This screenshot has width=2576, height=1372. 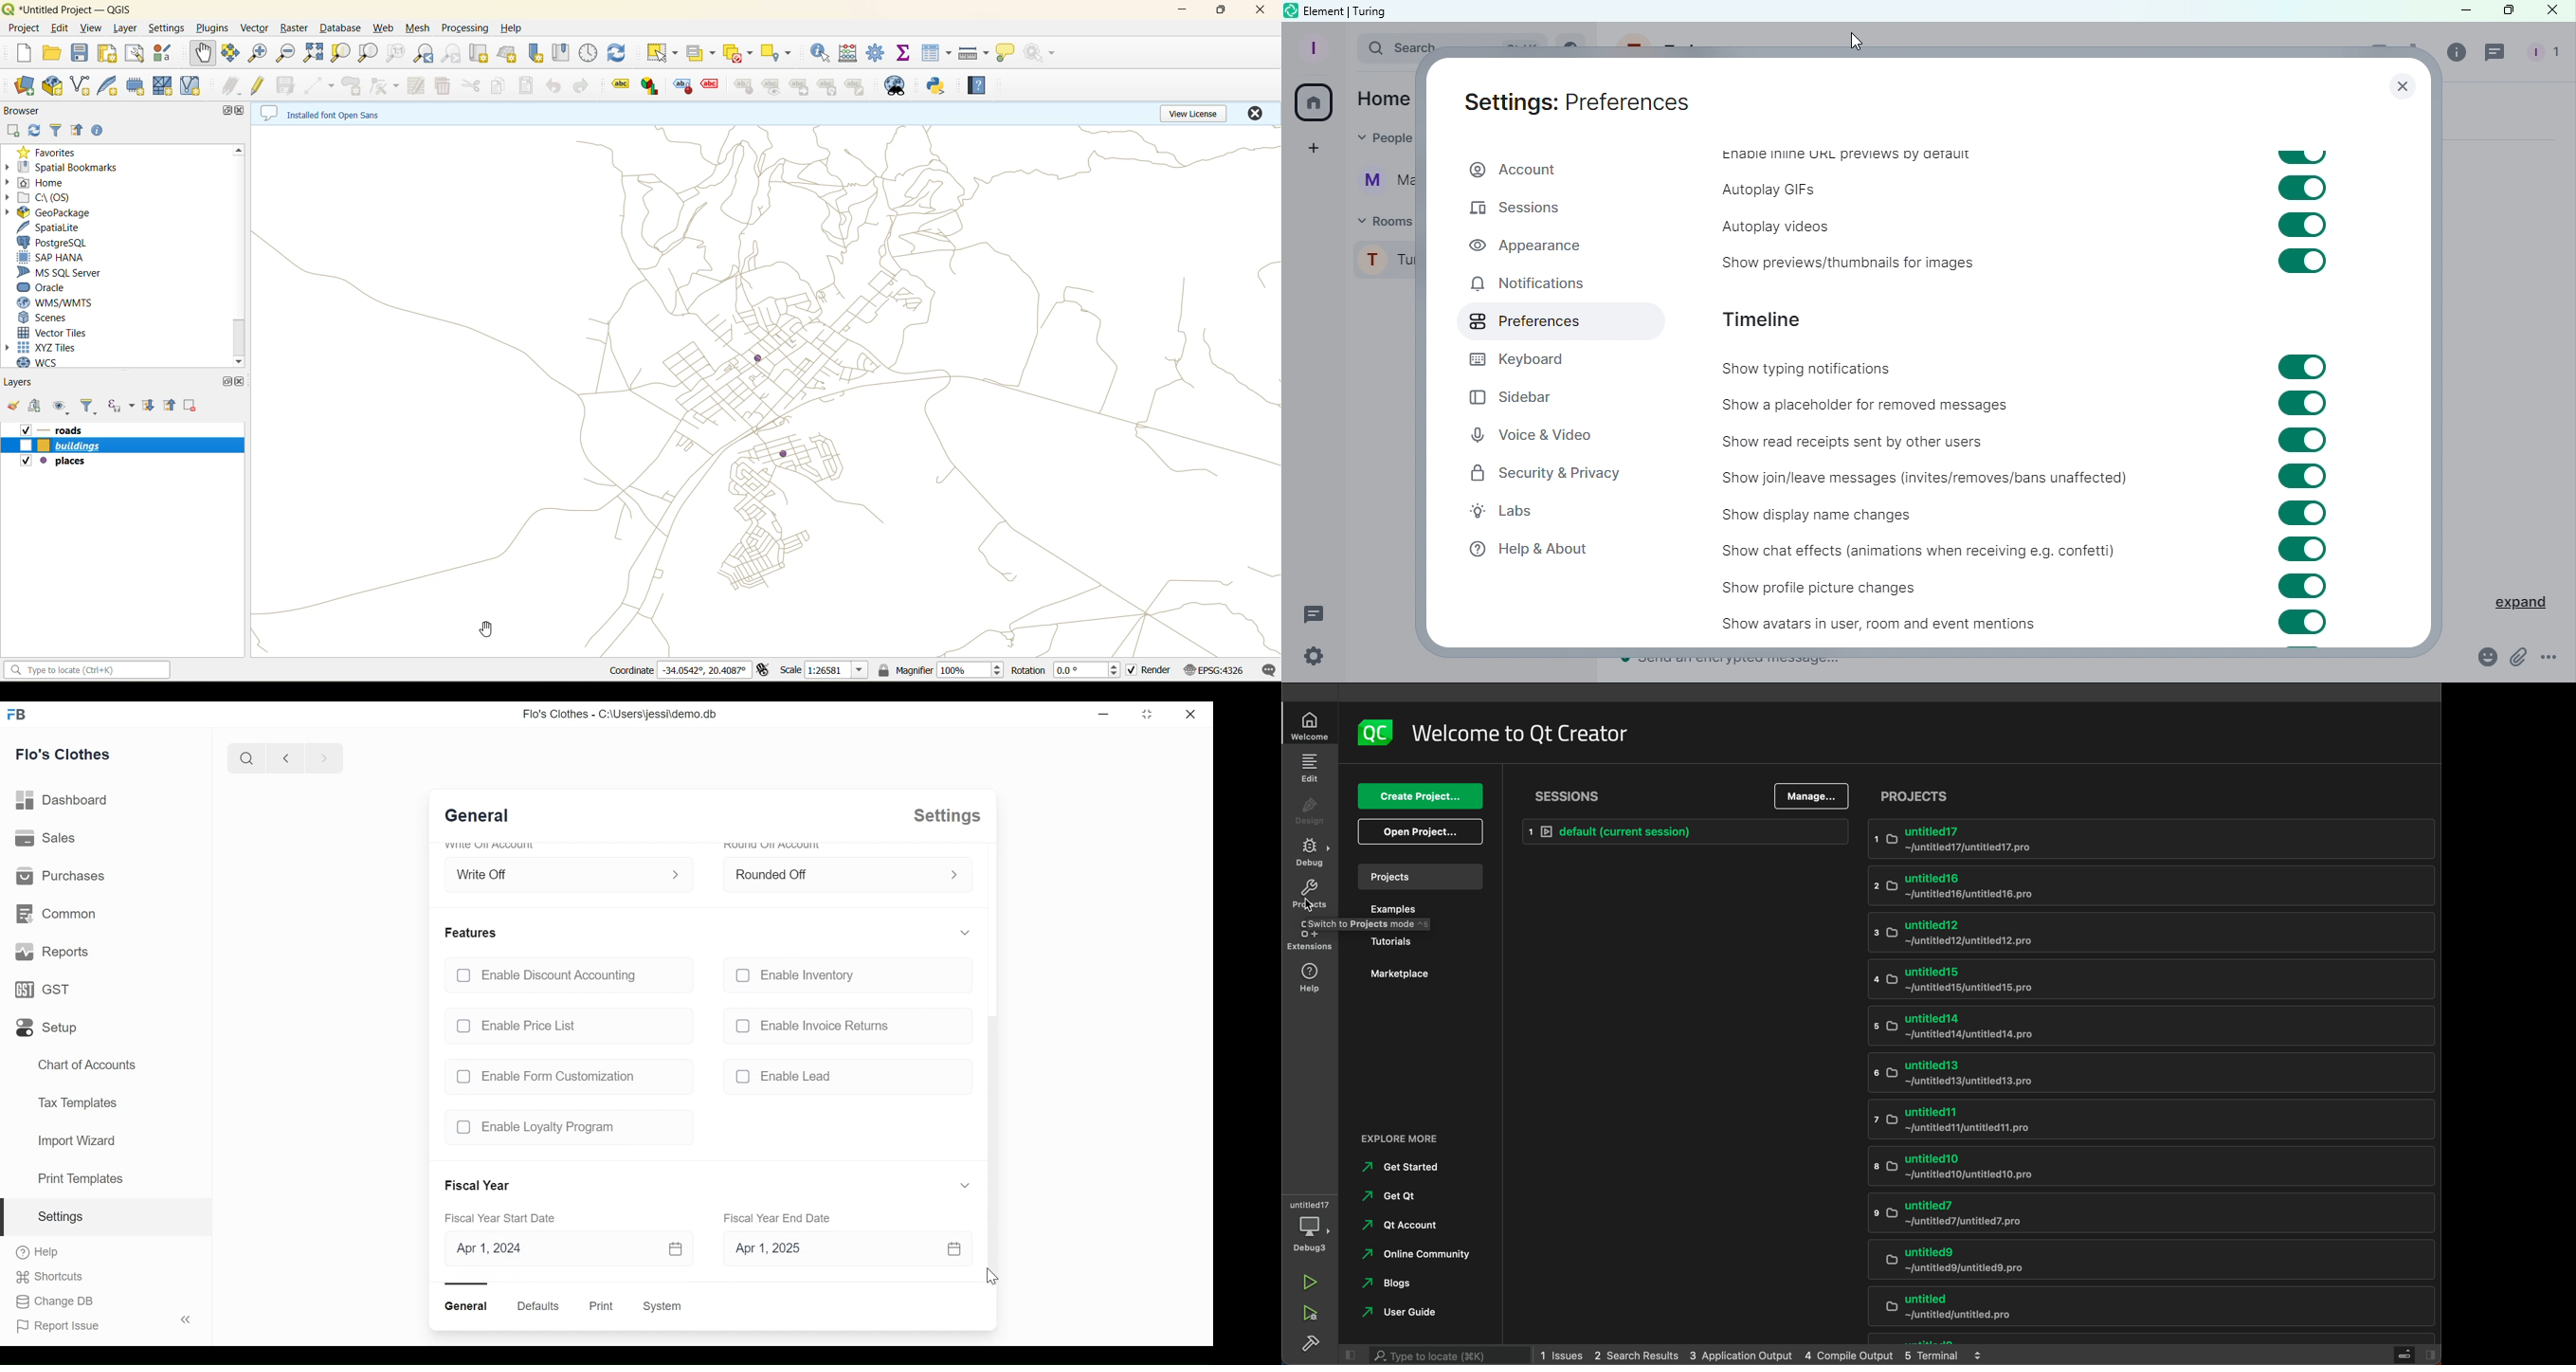 I want to click on Label Placement, so click(x=745, y=85).